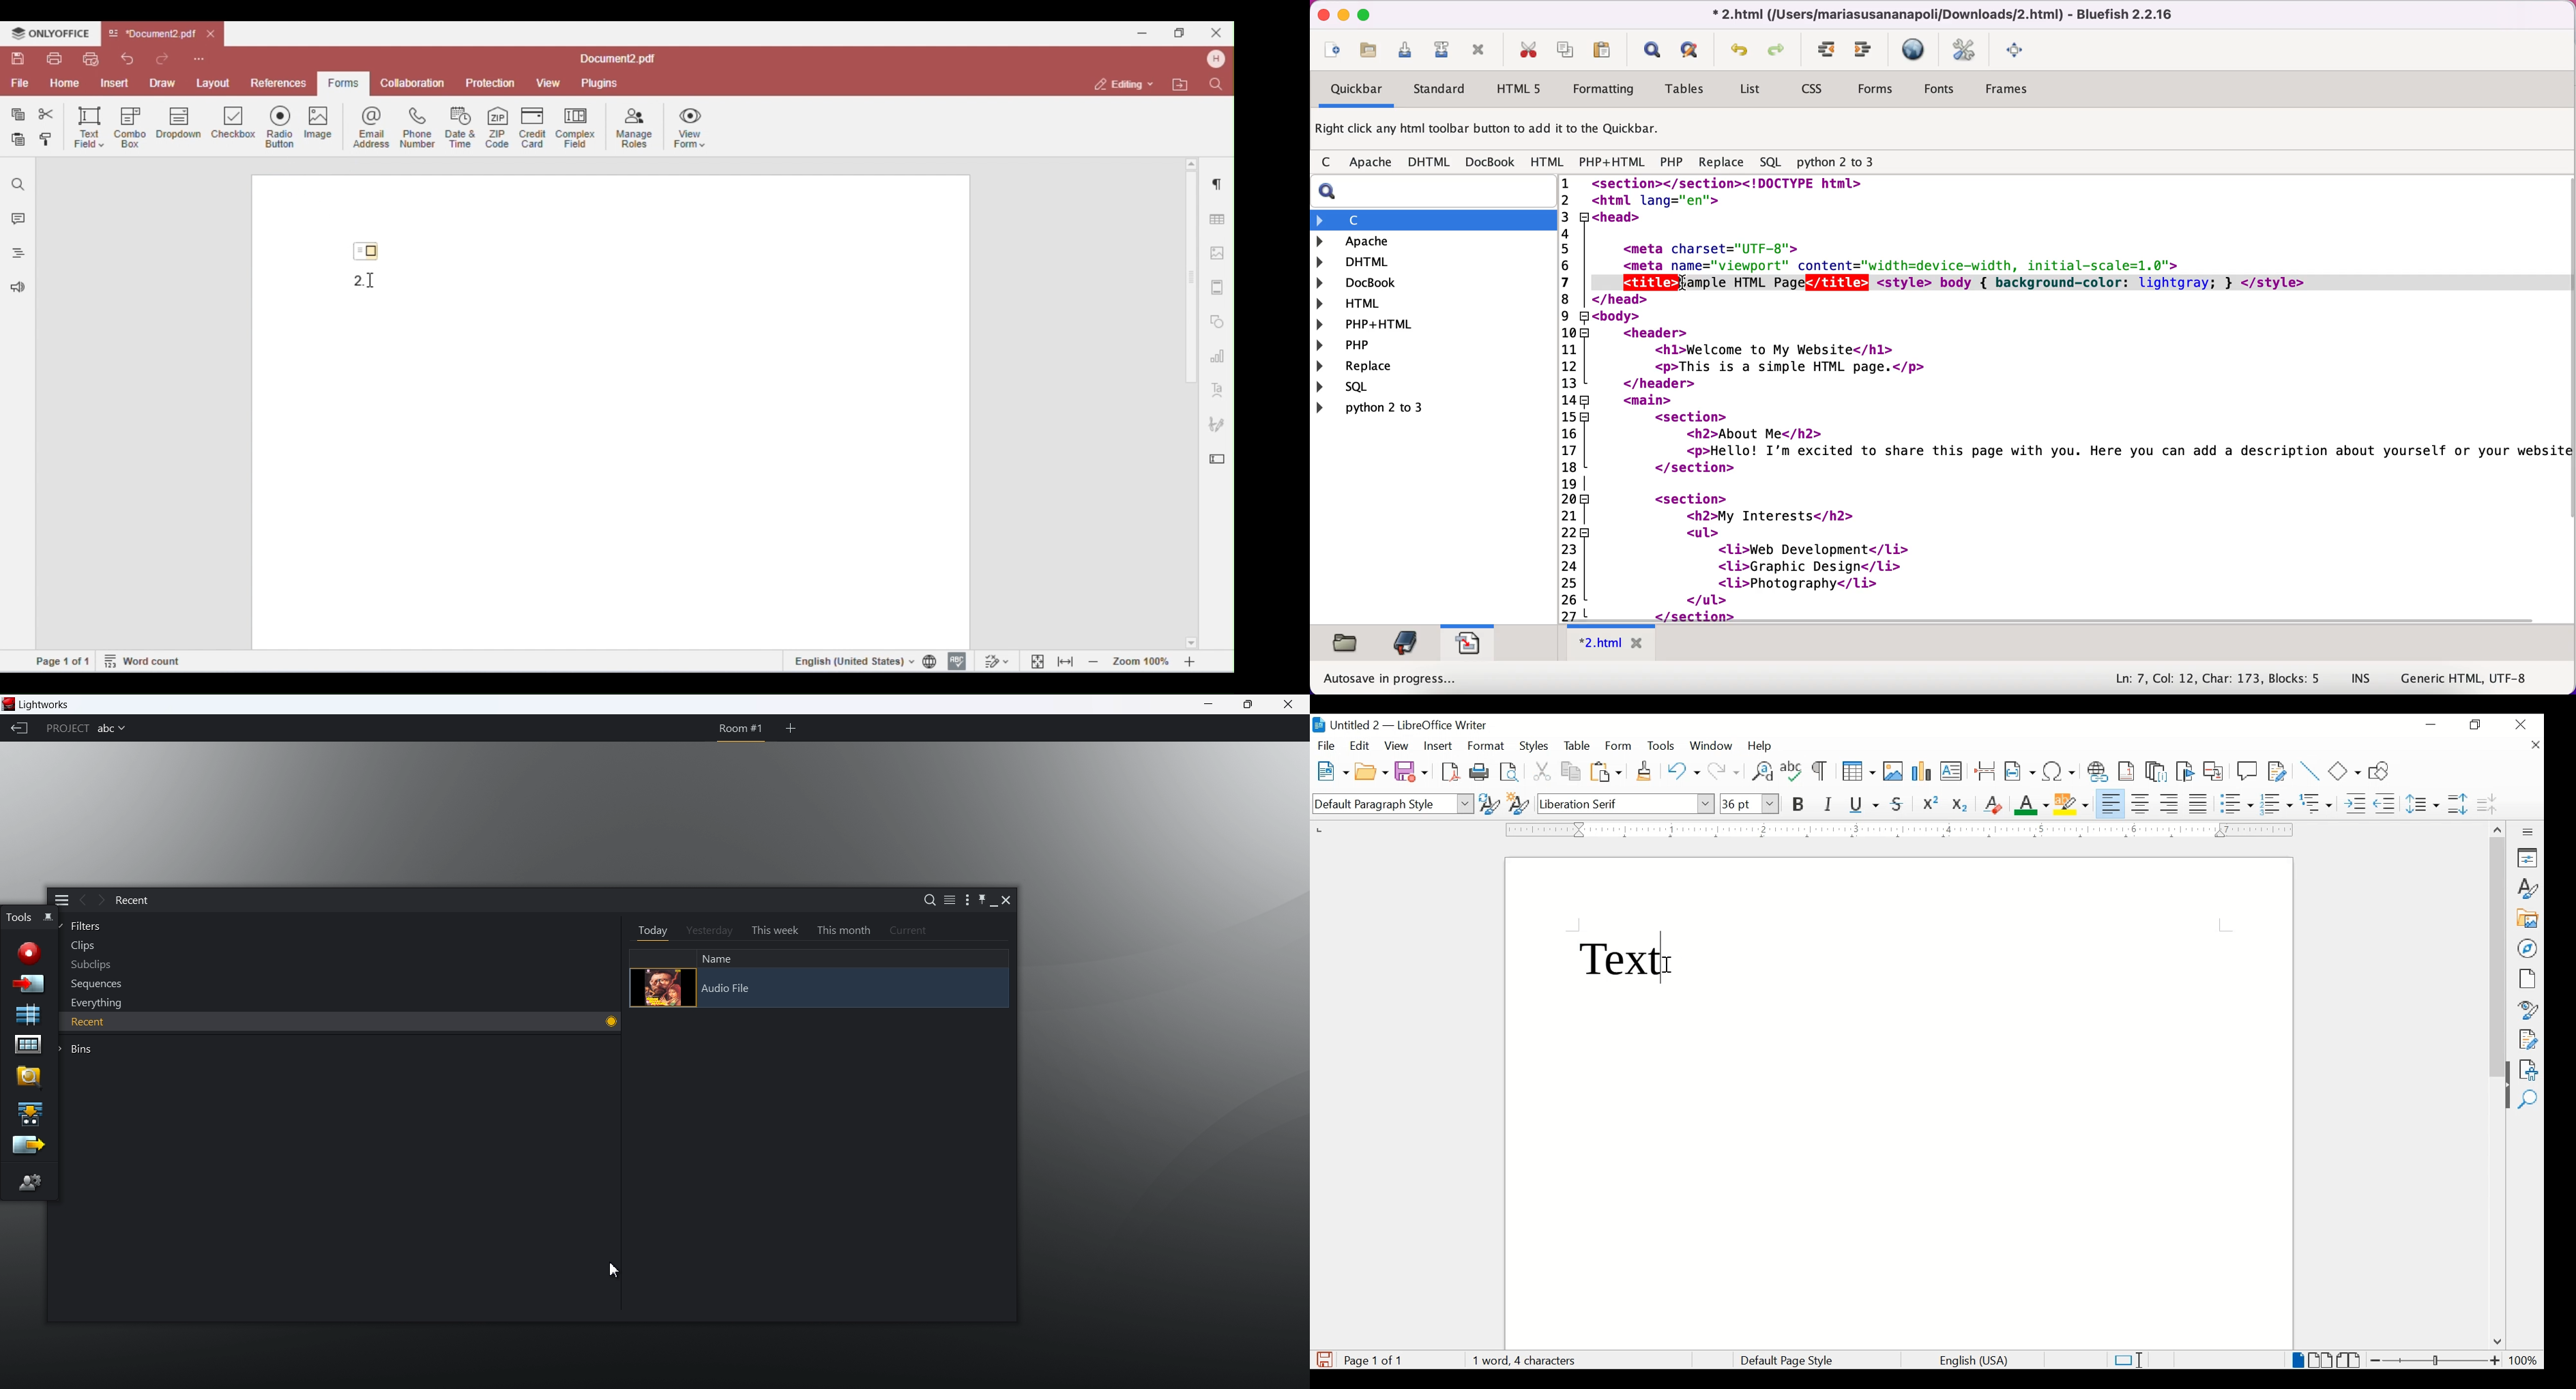 The image size is (2576, 1400). Describe the element at coordinates (1398, 746) in the screenshot. I see `view` at that location.